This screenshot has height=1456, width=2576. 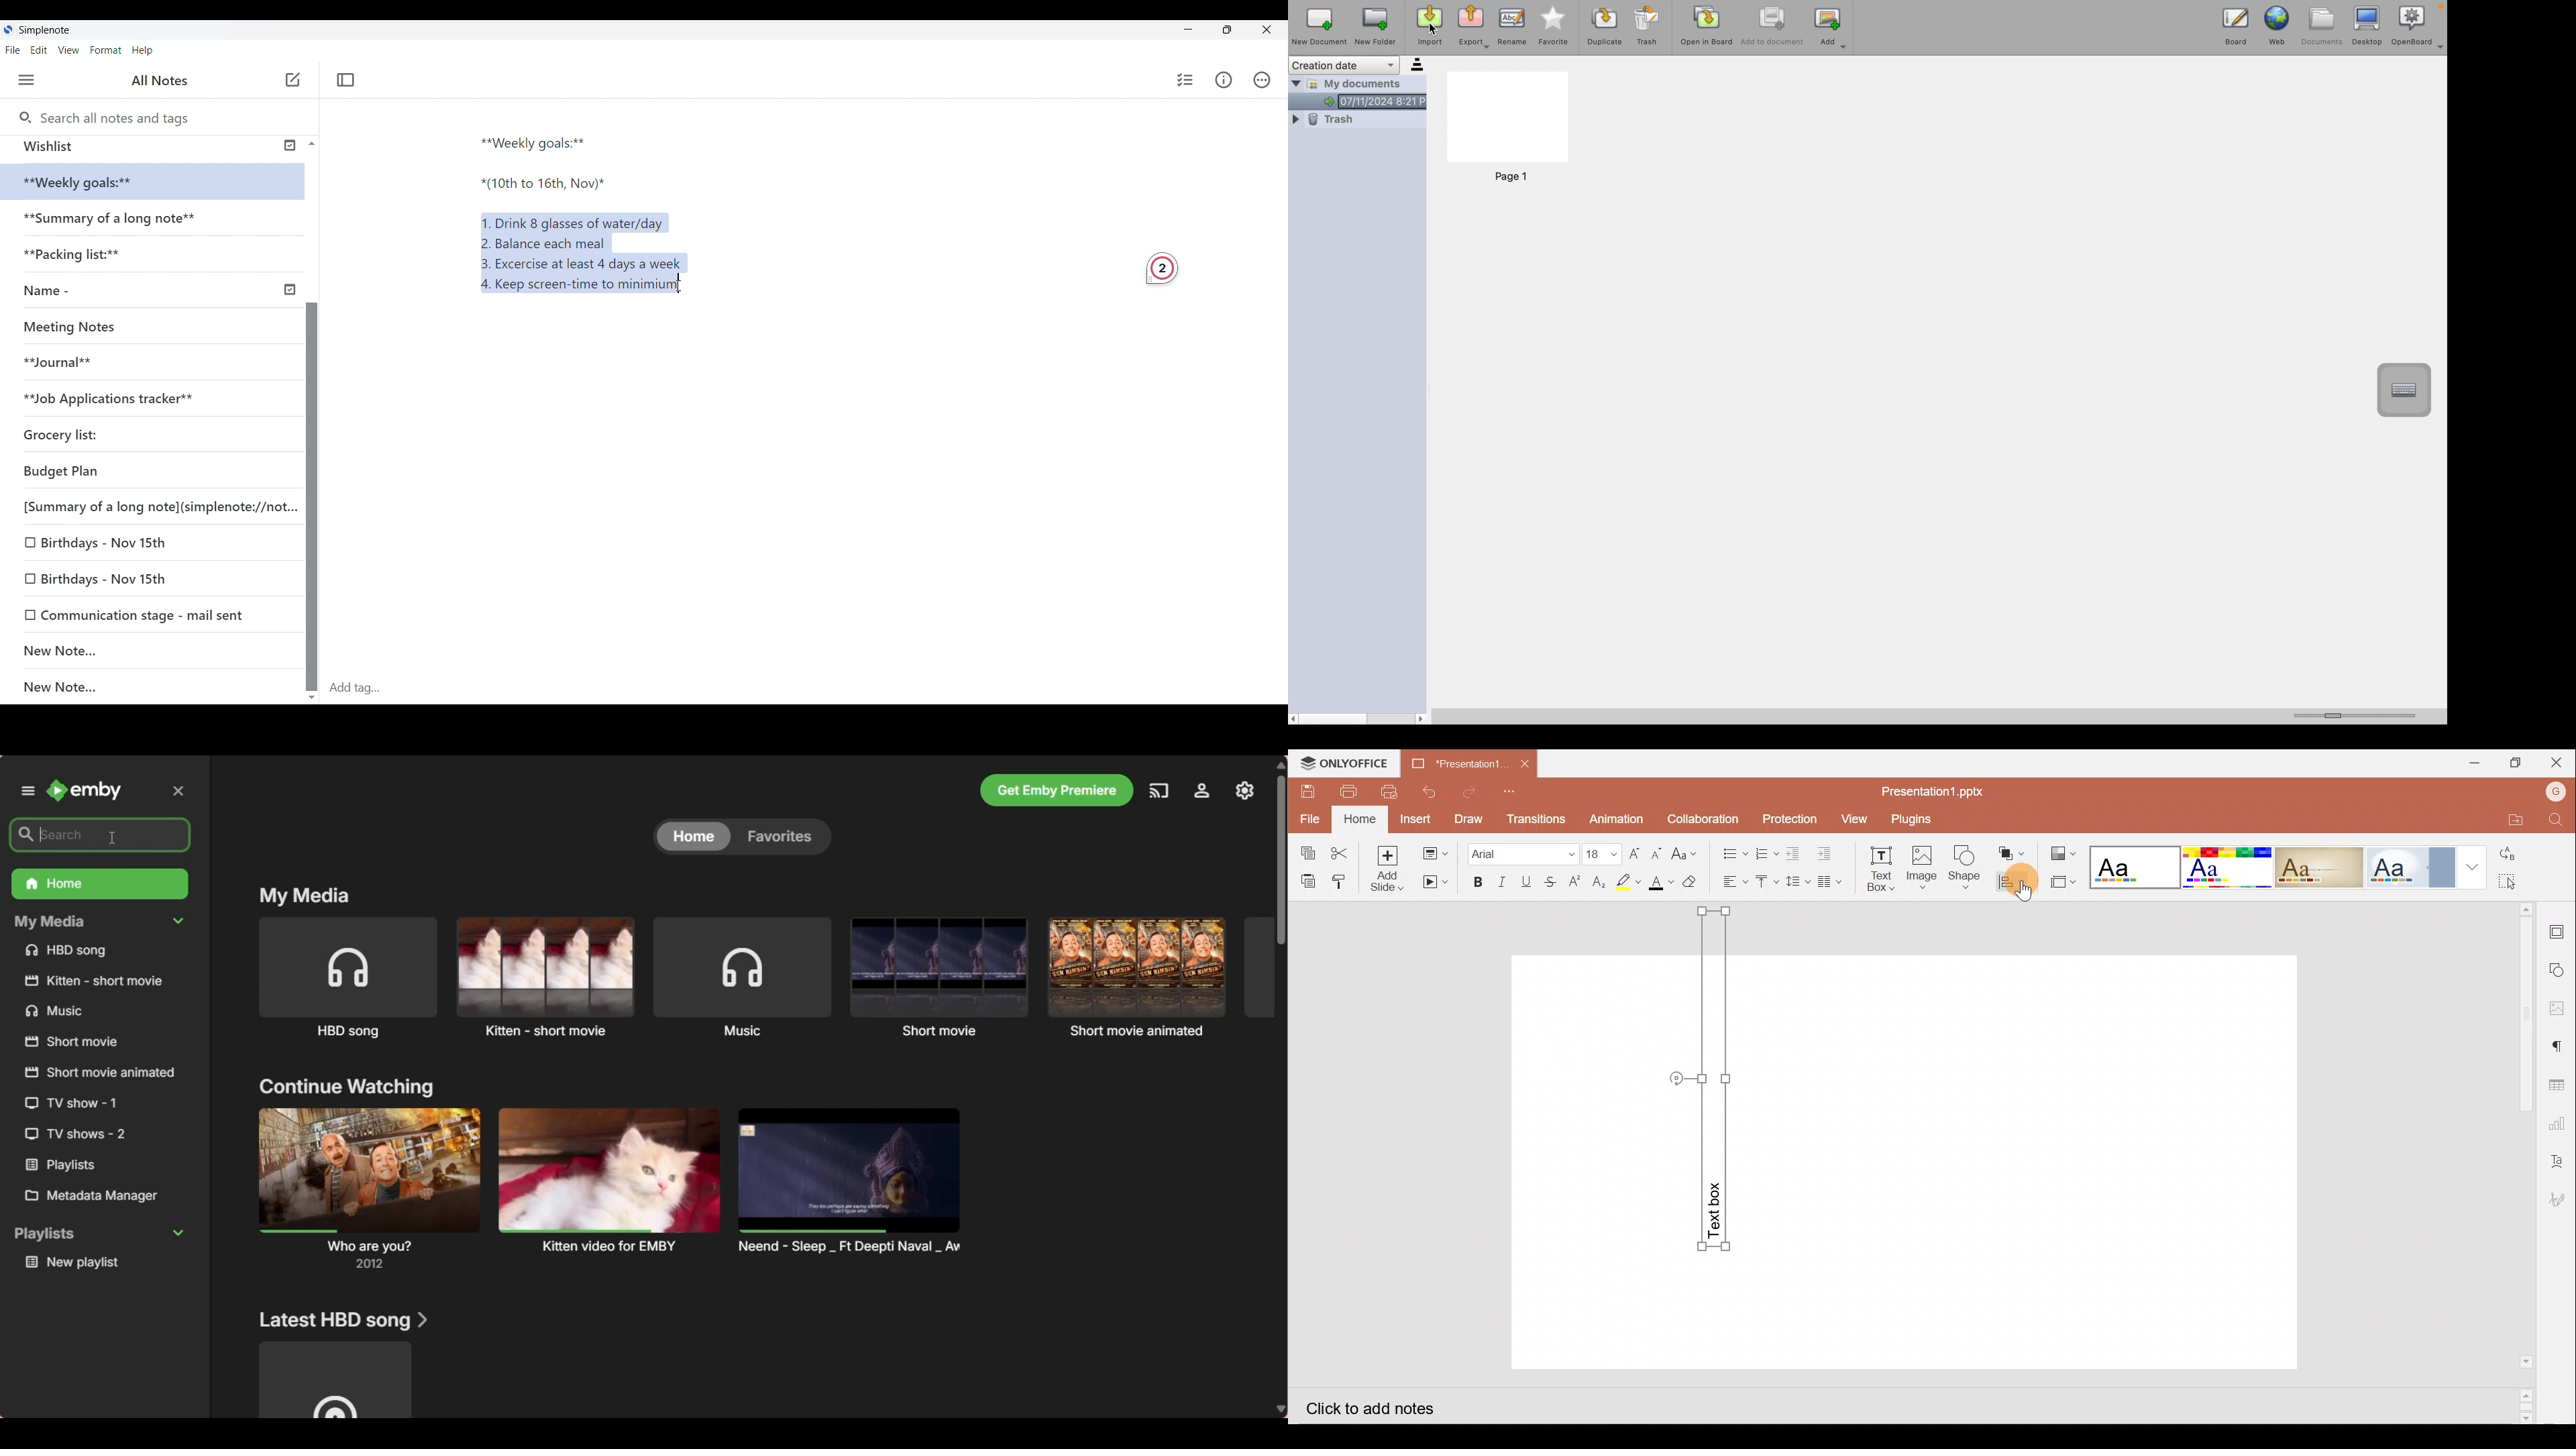 What do you see at coordinates (1238, 32) in the screenshot?
I see `restore` at bounding box center [1238, 32].